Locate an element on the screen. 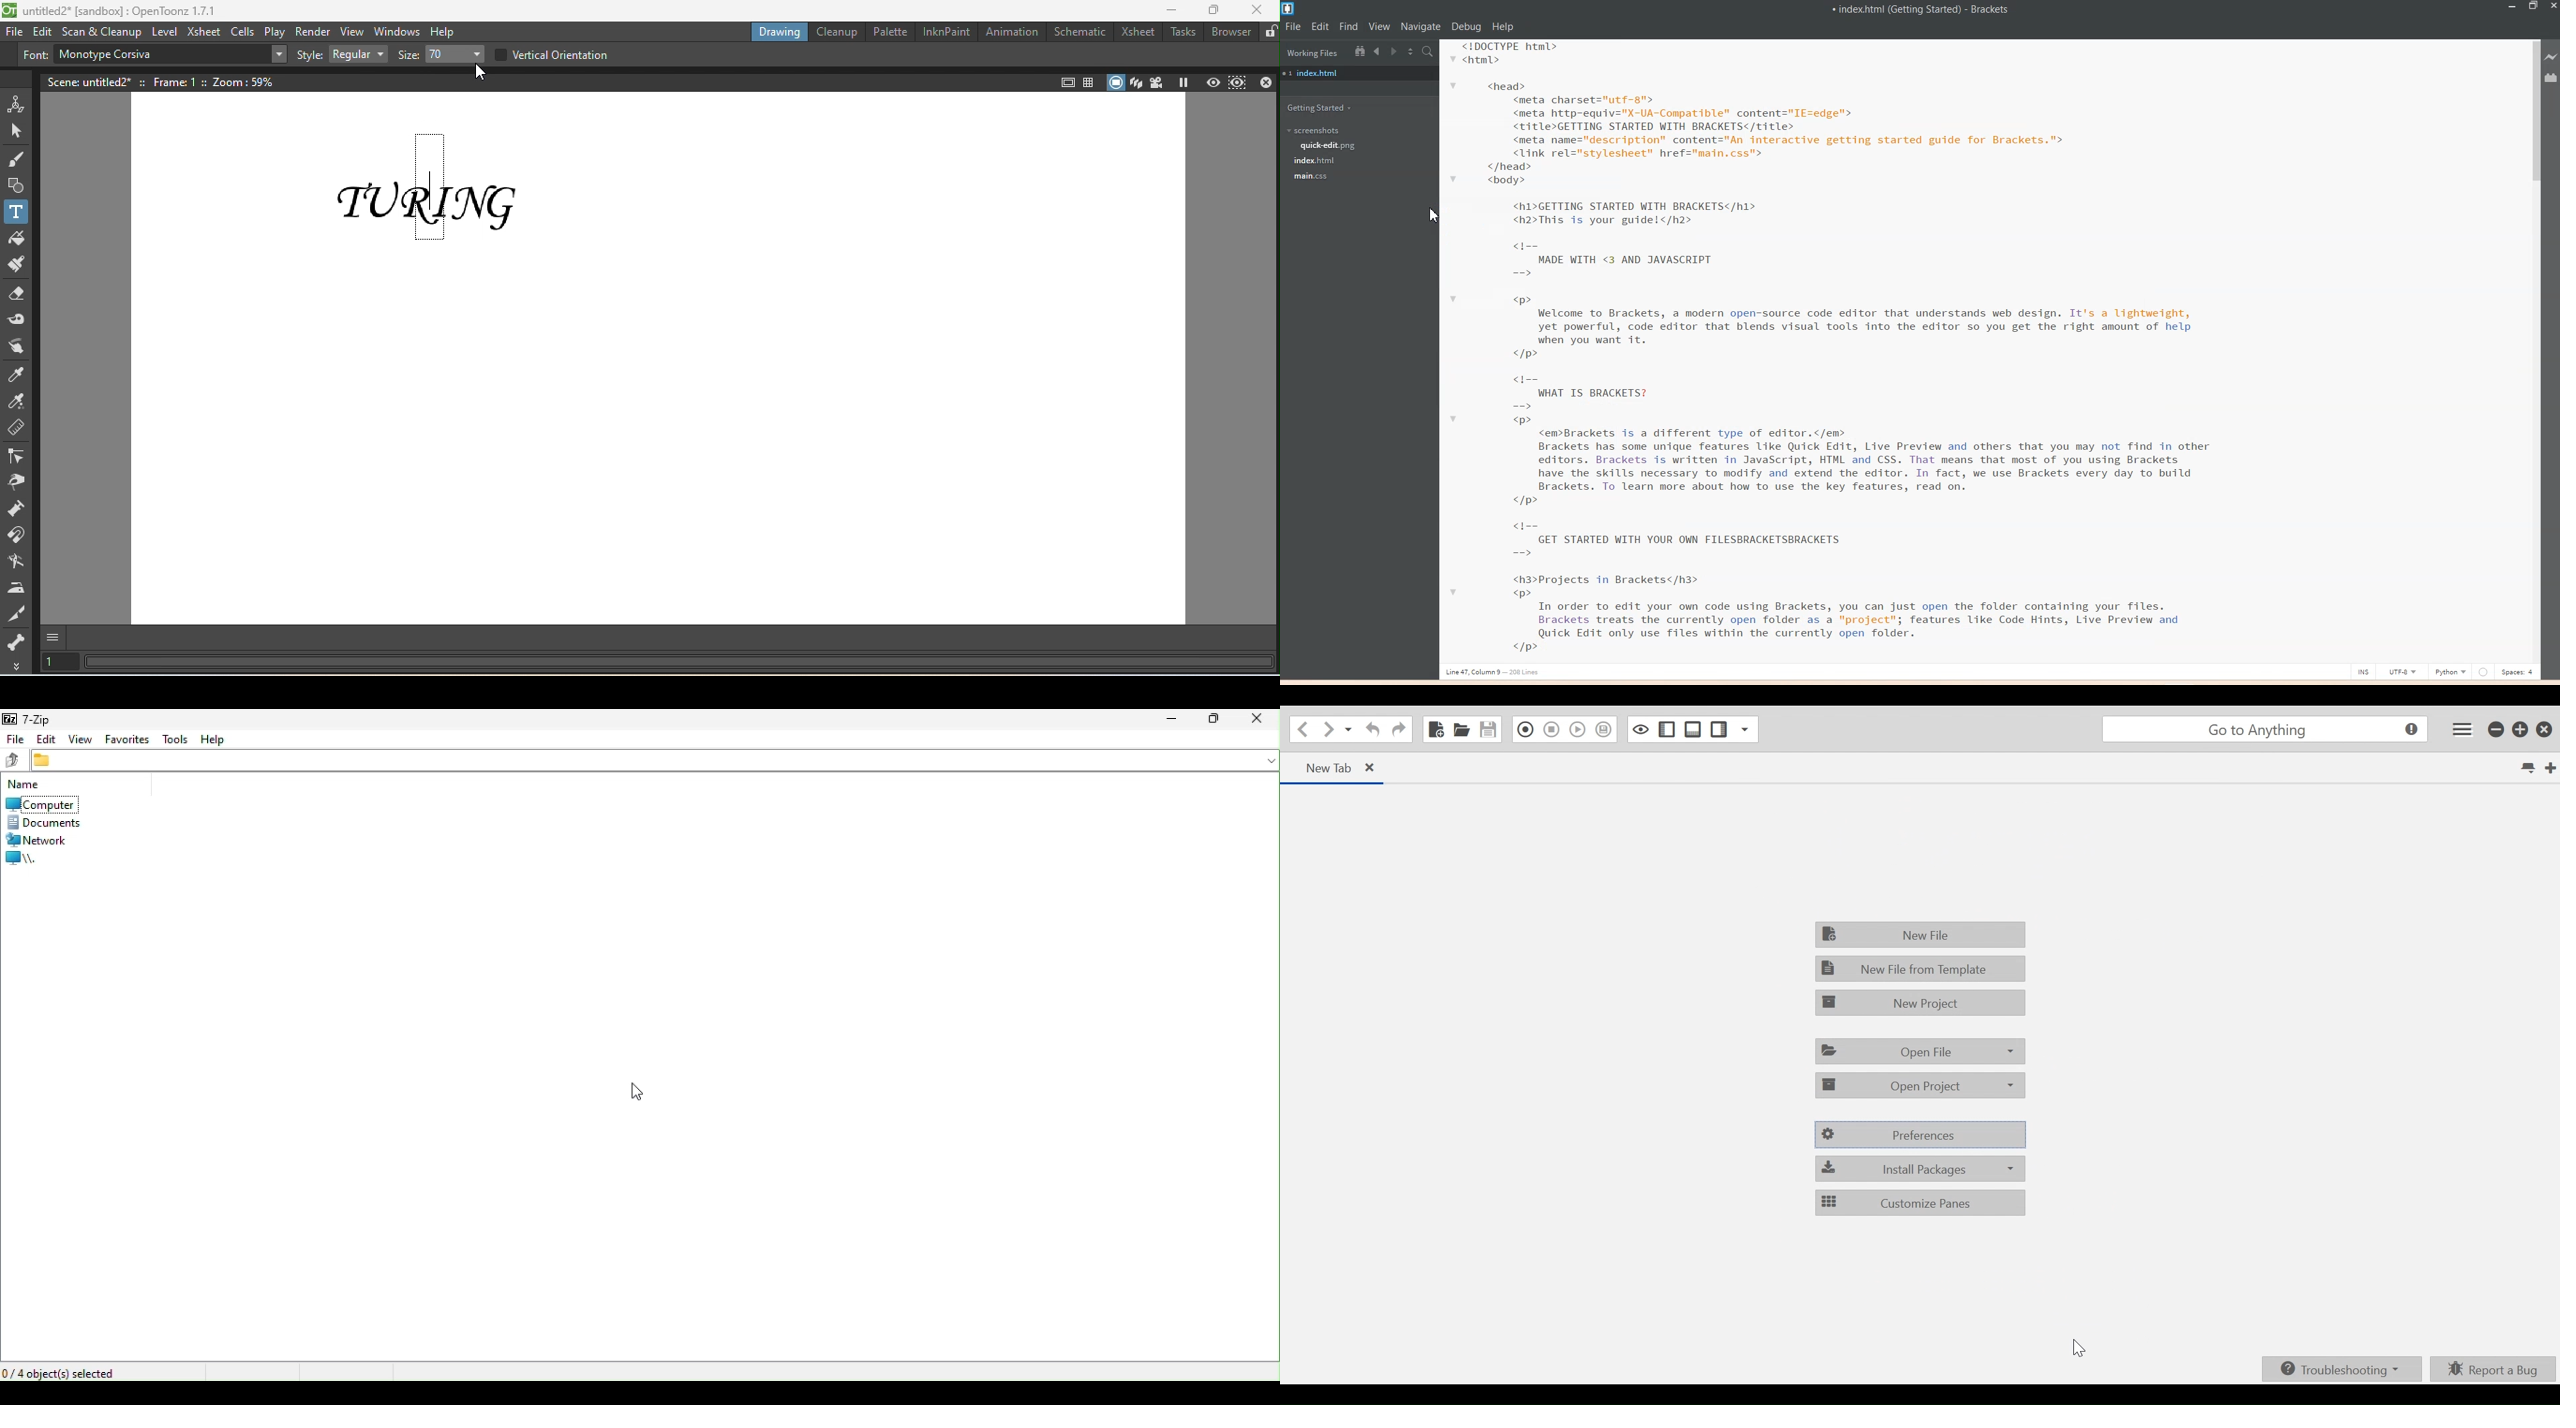  FREE TRIAL EXPIREDfile address bar is located at coordinates (654, 759).